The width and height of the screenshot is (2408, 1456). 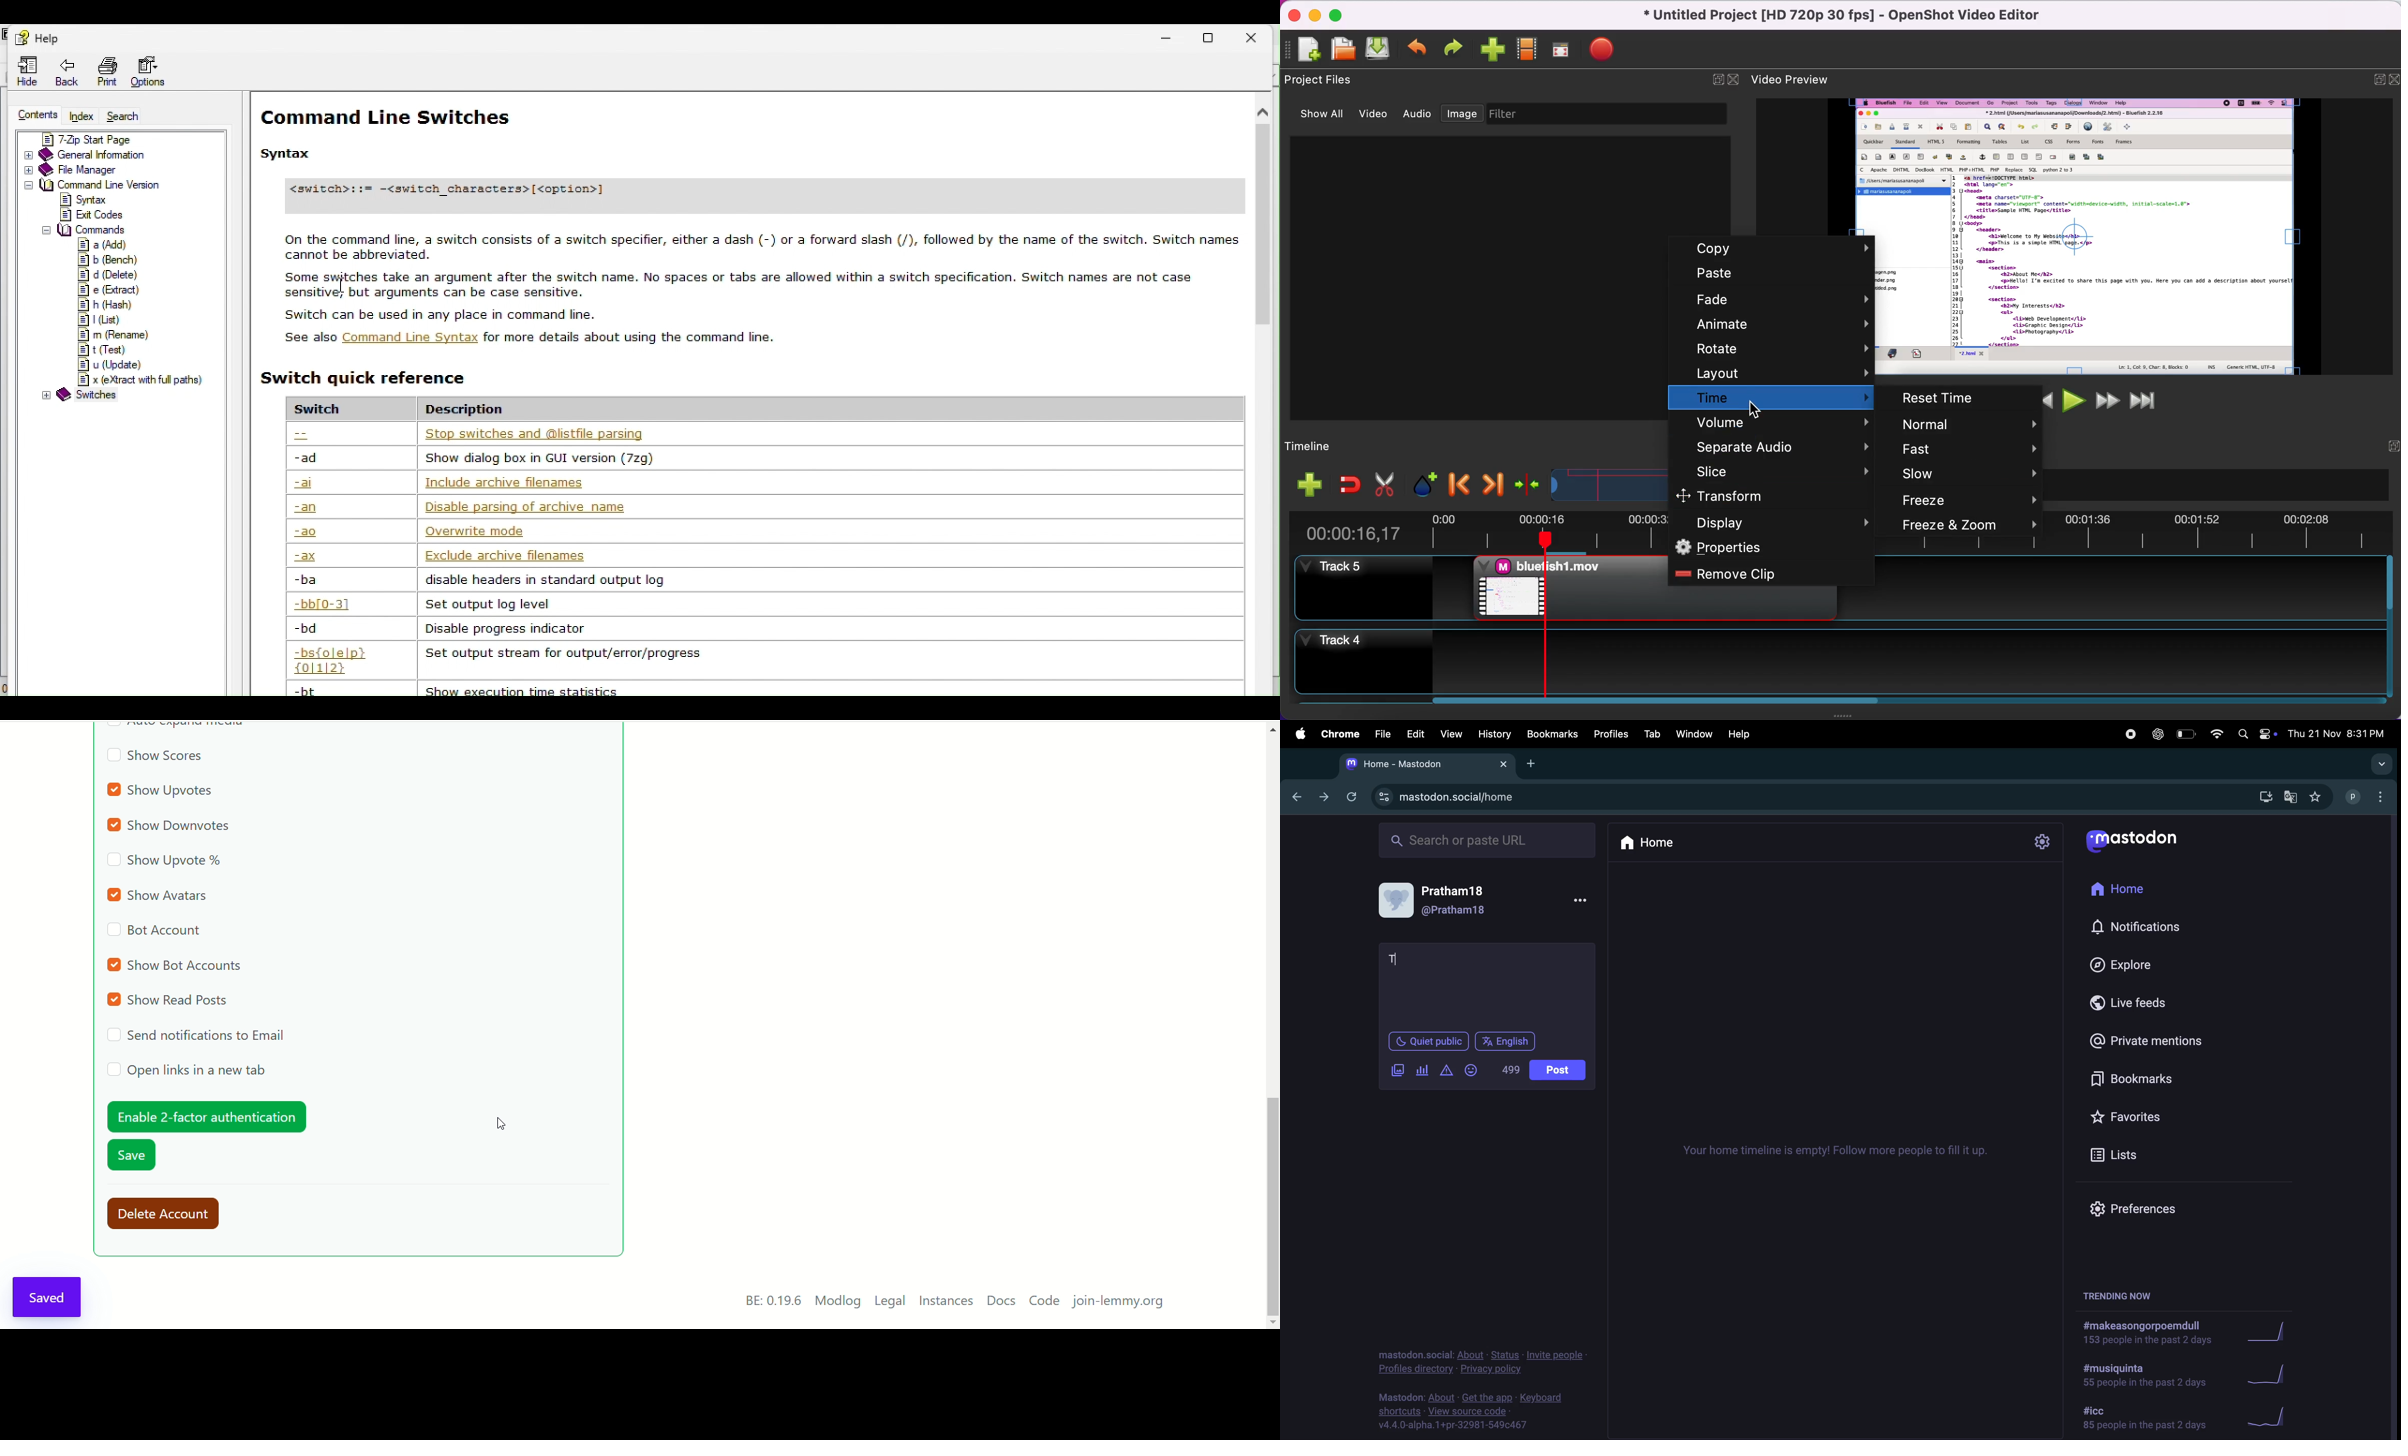 I want to click on user, so click(x=1459, y=890).